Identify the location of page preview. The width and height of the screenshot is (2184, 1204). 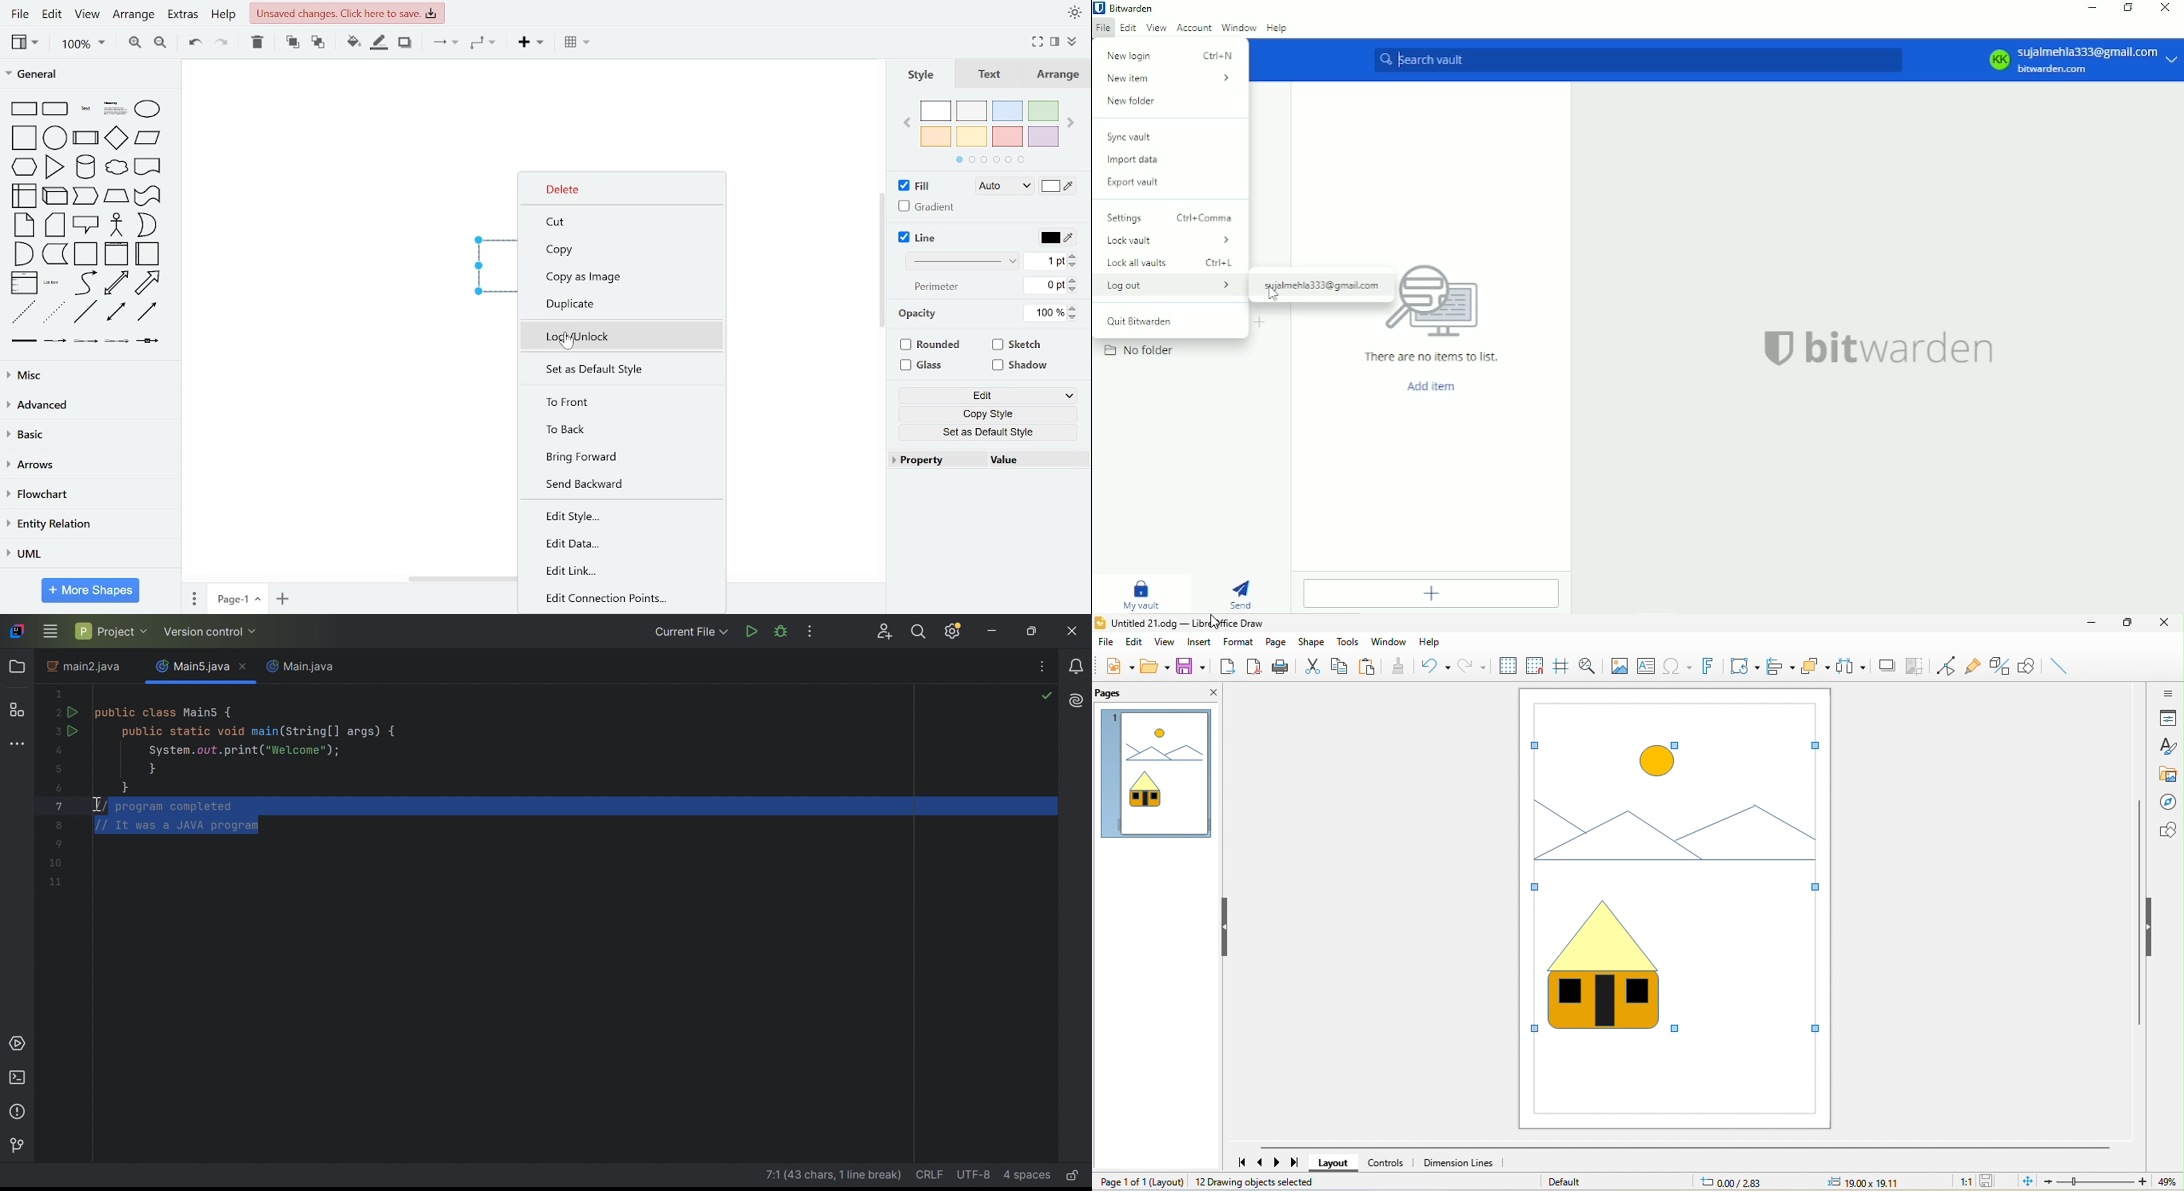
(1155, 776).